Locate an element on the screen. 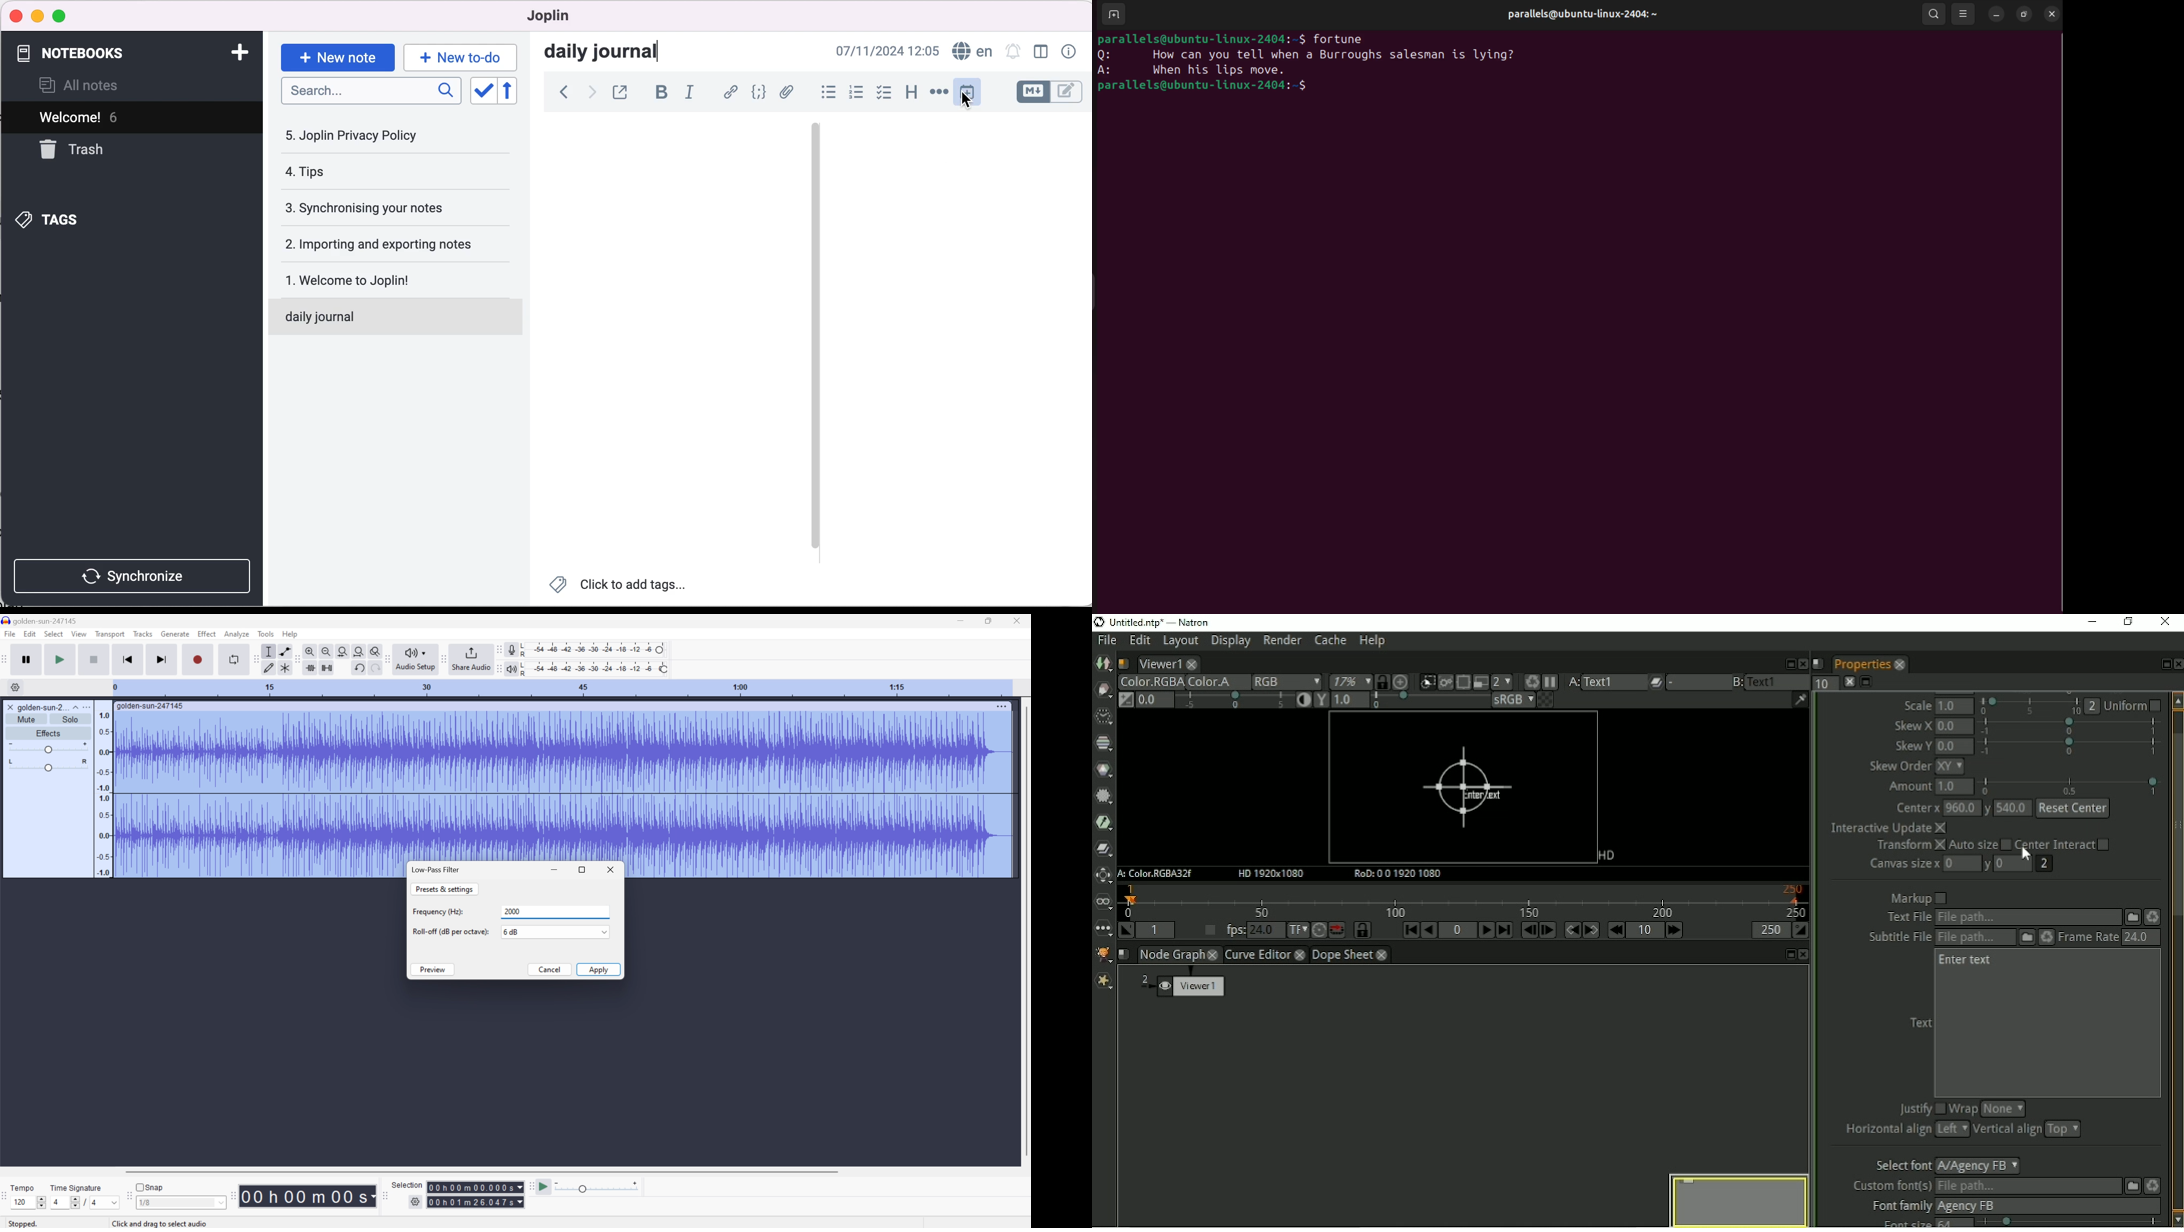 Image resolution: width=2184 pixels, height=1232 pixels. Tempo is located at coordinates (25, 1187).